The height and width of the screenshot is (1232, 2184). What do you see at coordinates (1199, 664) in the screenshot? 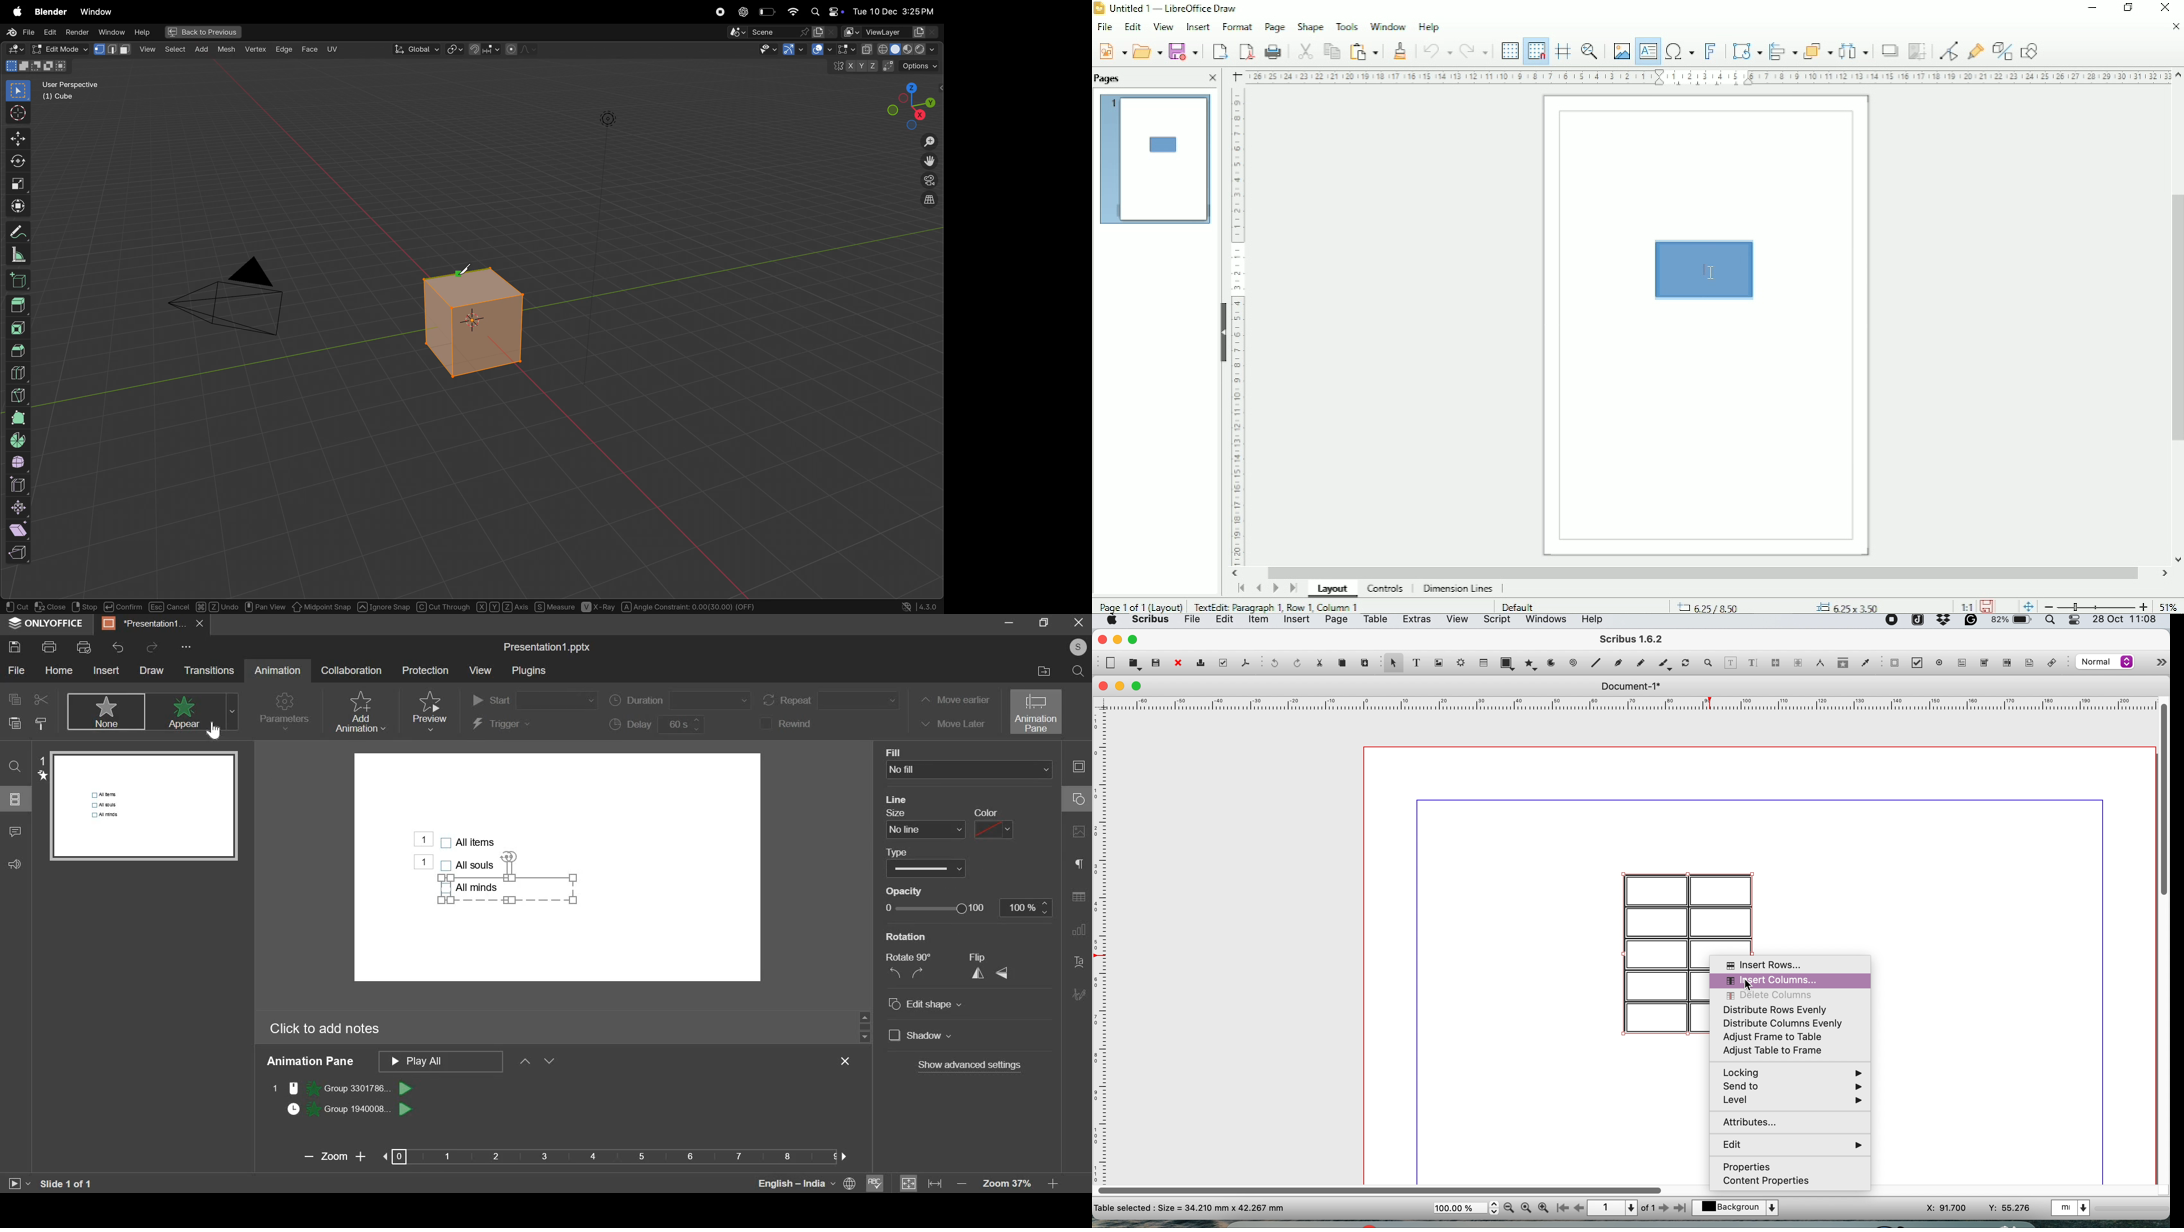
I see `print` at bounding box center [1199, 664].